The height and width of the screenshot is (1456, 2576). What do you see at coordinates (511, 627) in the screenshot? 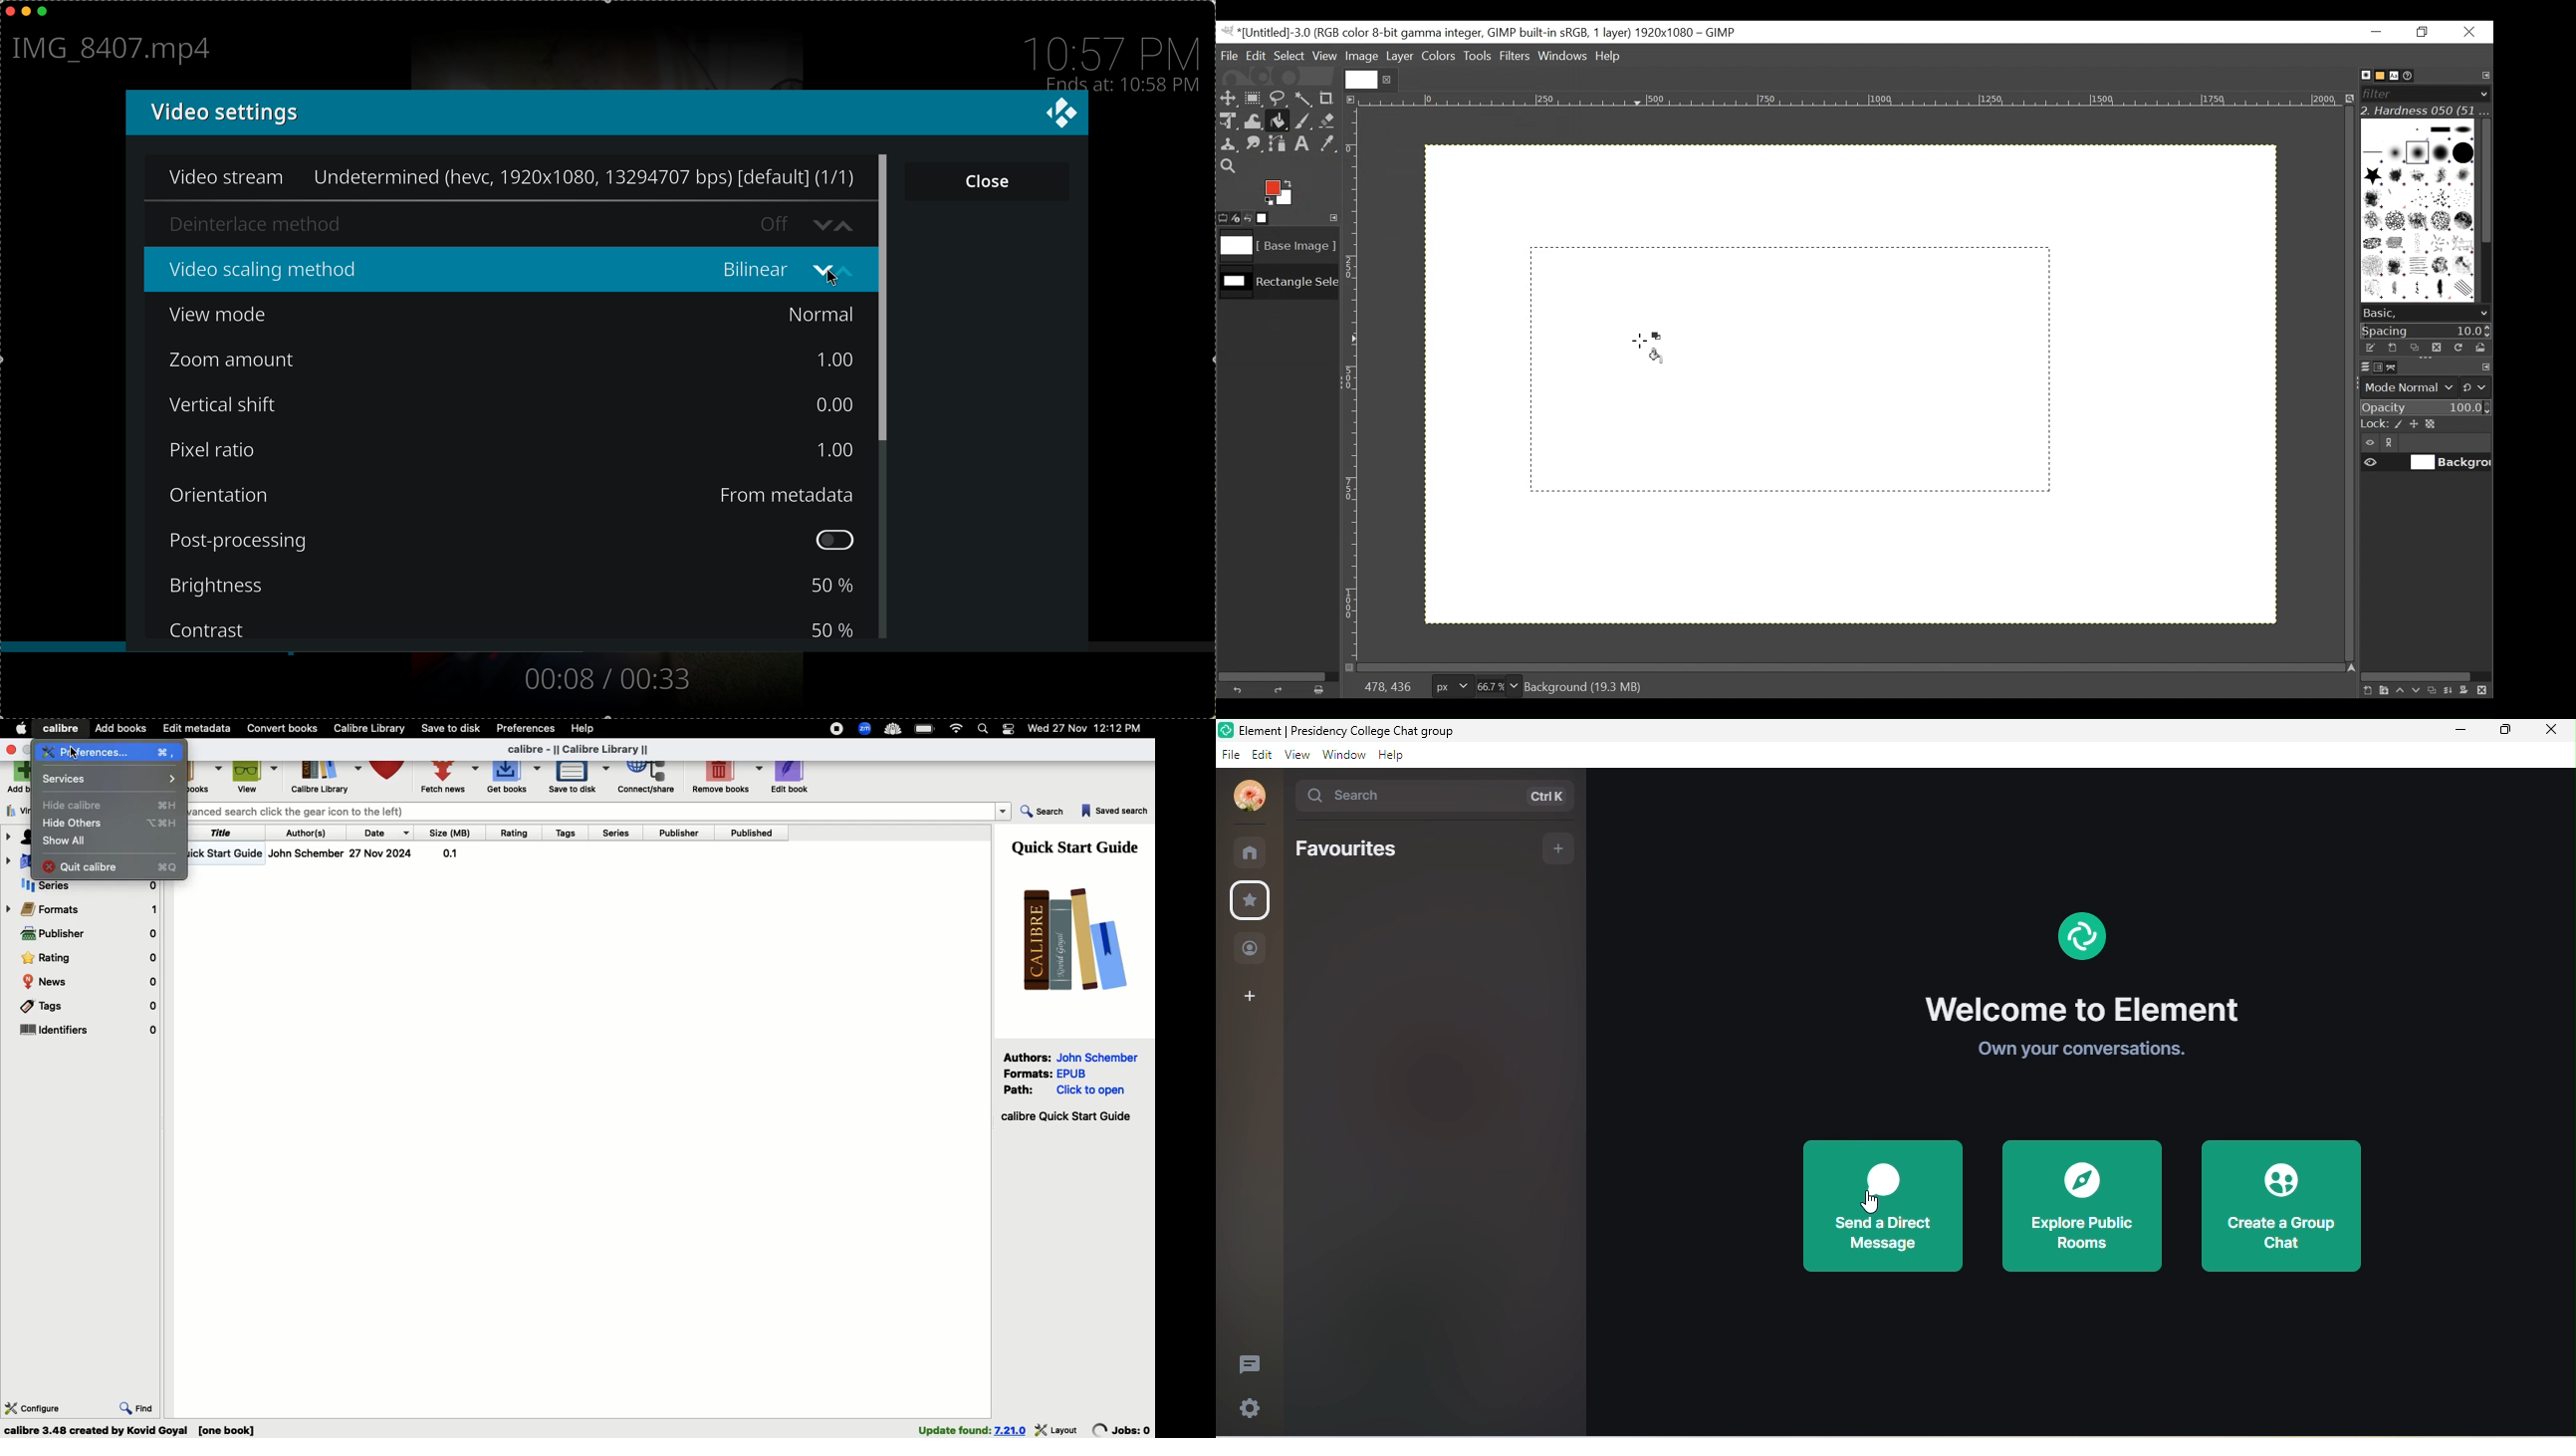
I see `contrast 50%` at bounding box center [511, 627].